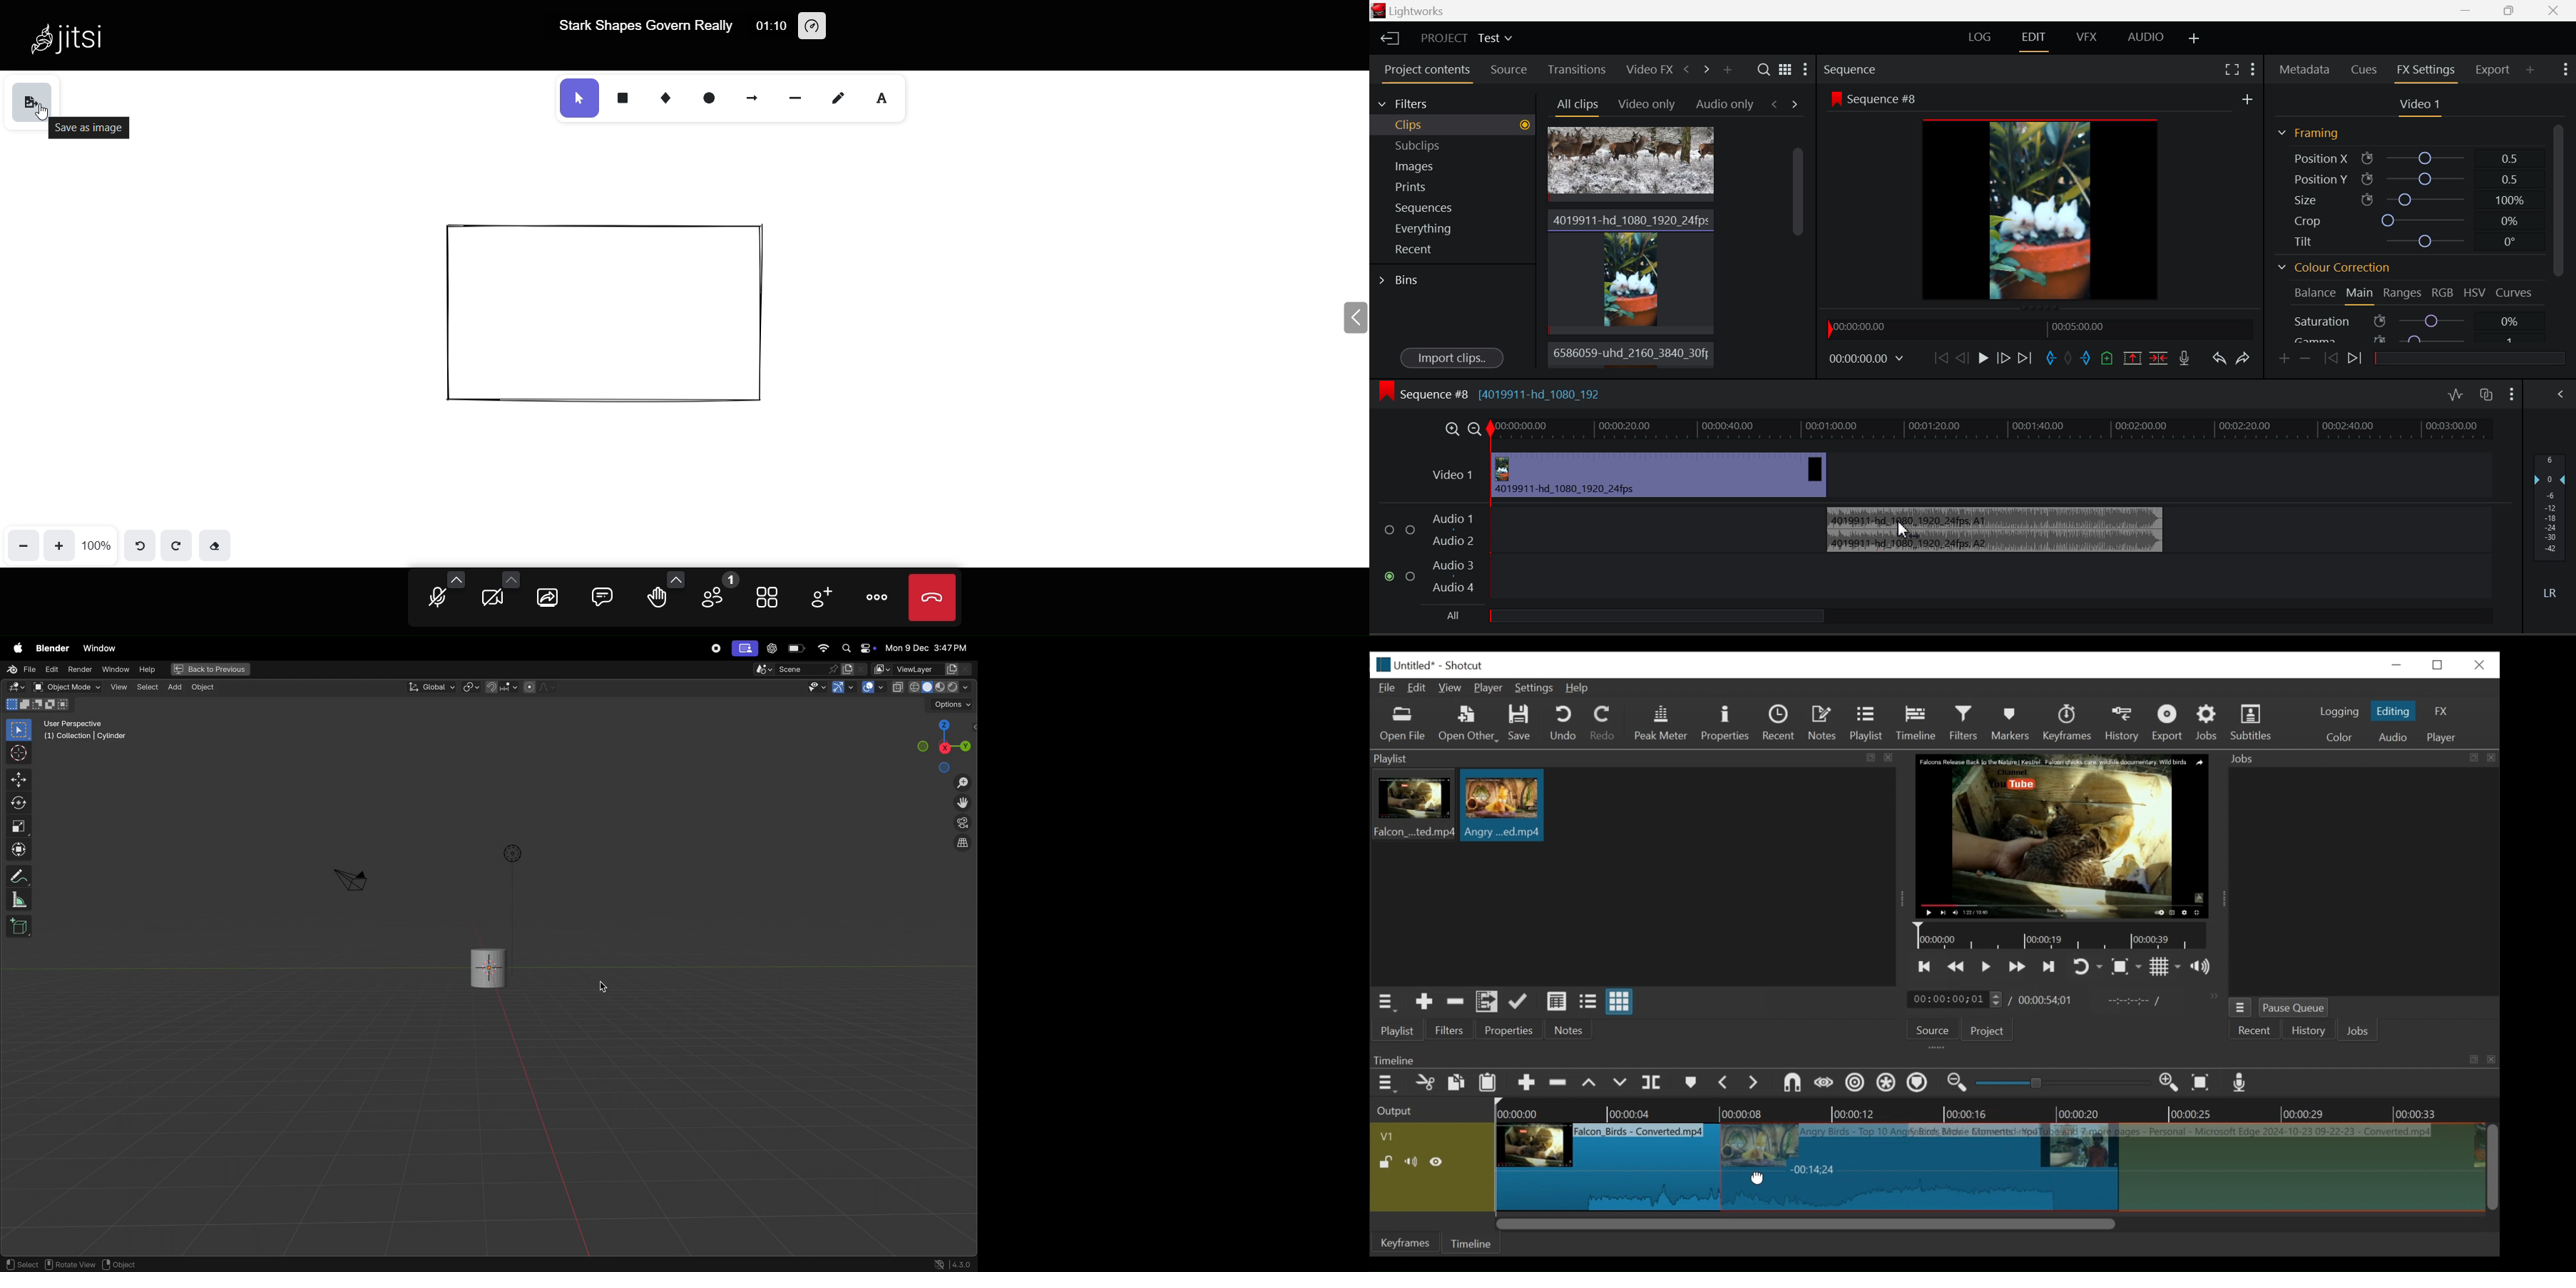  Describe the element at coordinates (2132, 1002) in the screenshot. I see `in point` at that location.